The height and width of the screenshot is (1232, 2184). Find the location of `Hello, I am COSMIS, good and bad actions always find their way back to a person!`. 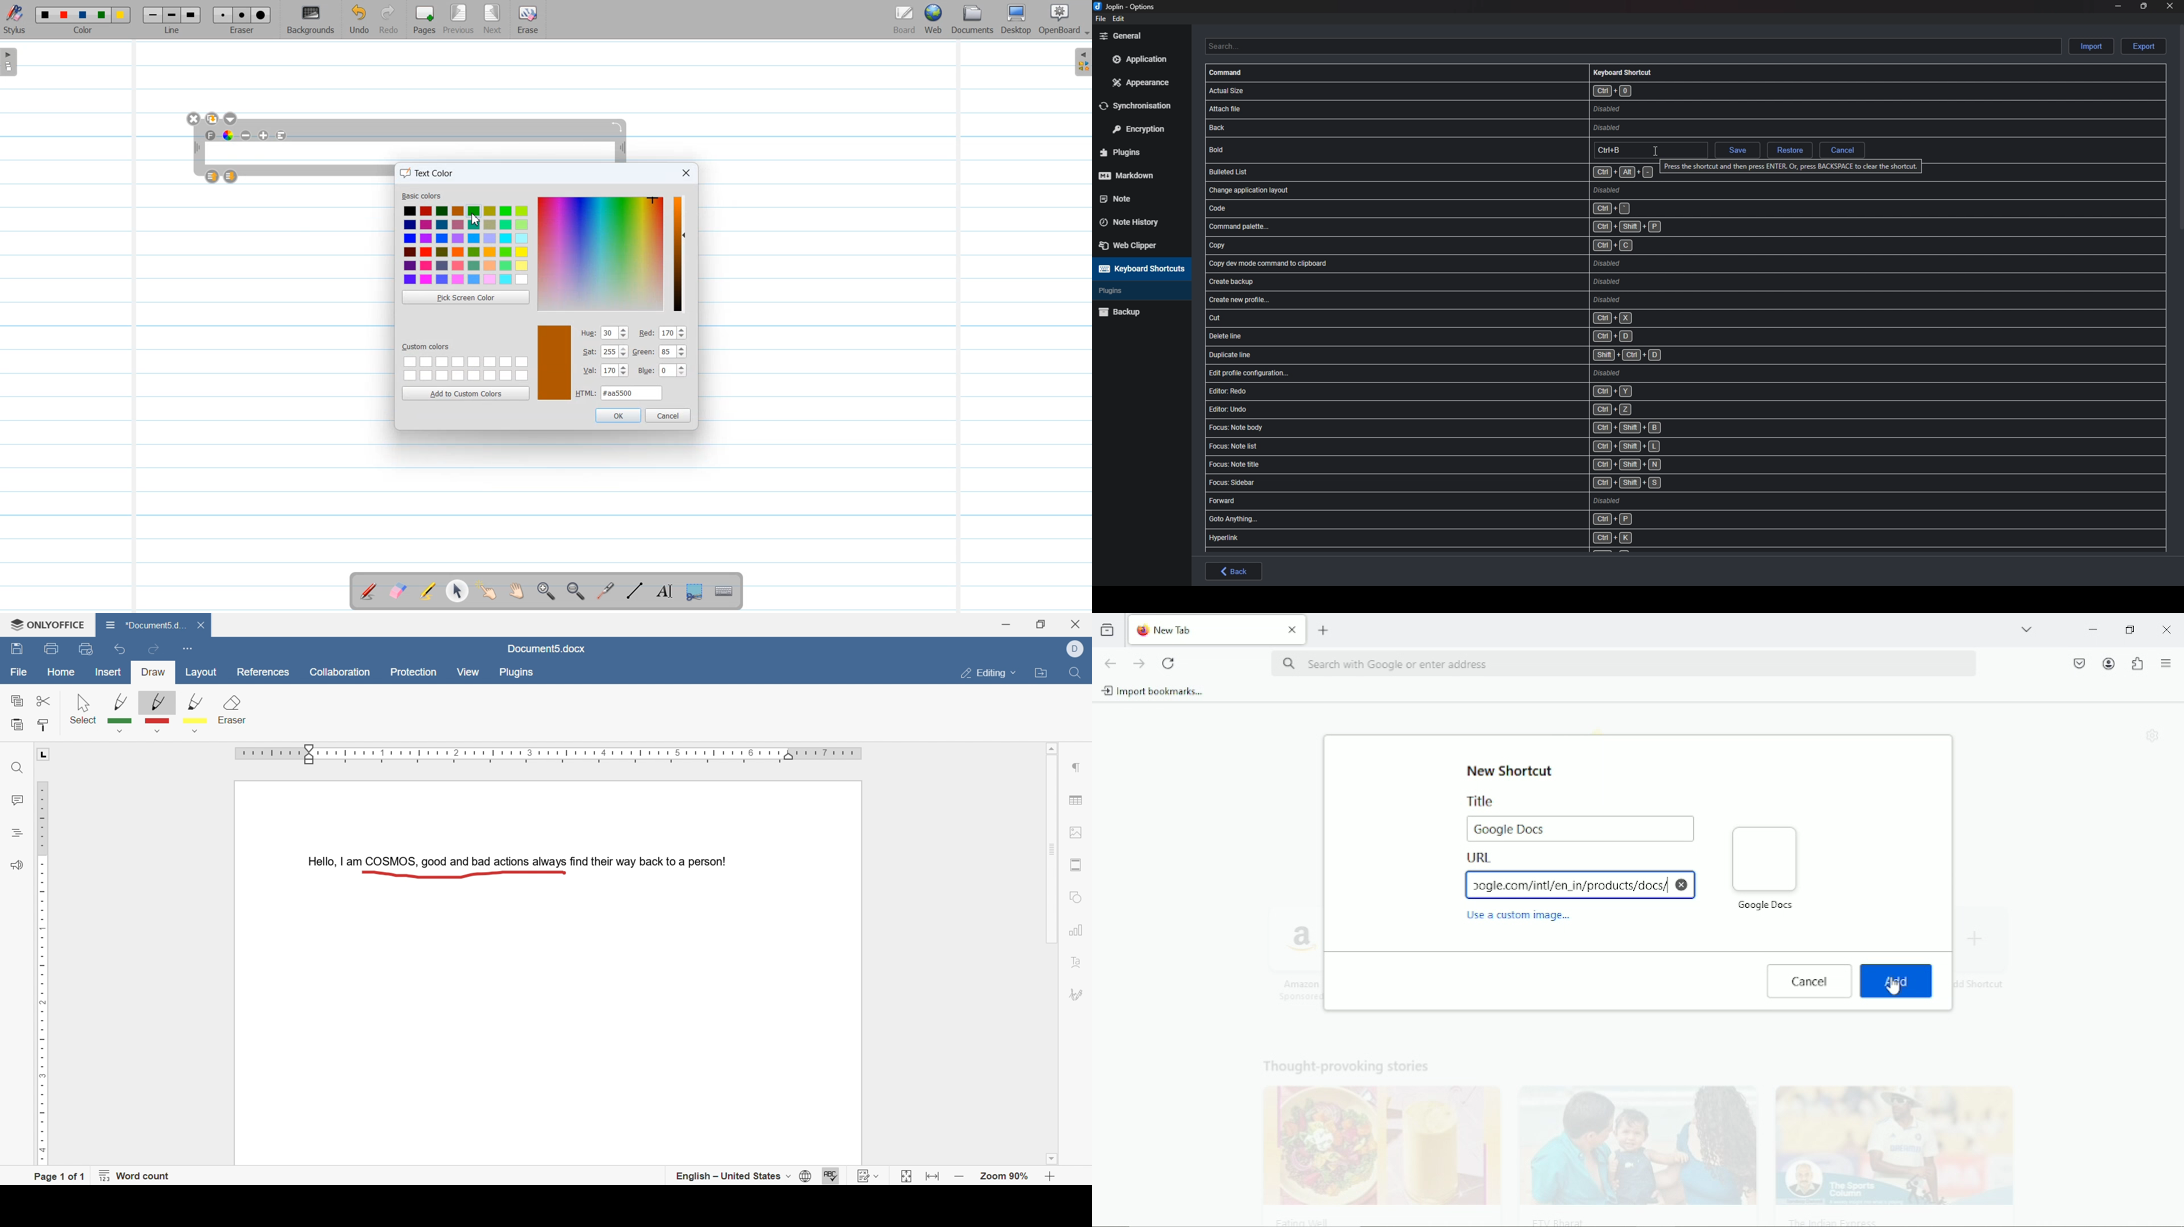

Hello, I am COSMIS, good and bad actions always find their way back to a person! is located at coordinates (514, 859).